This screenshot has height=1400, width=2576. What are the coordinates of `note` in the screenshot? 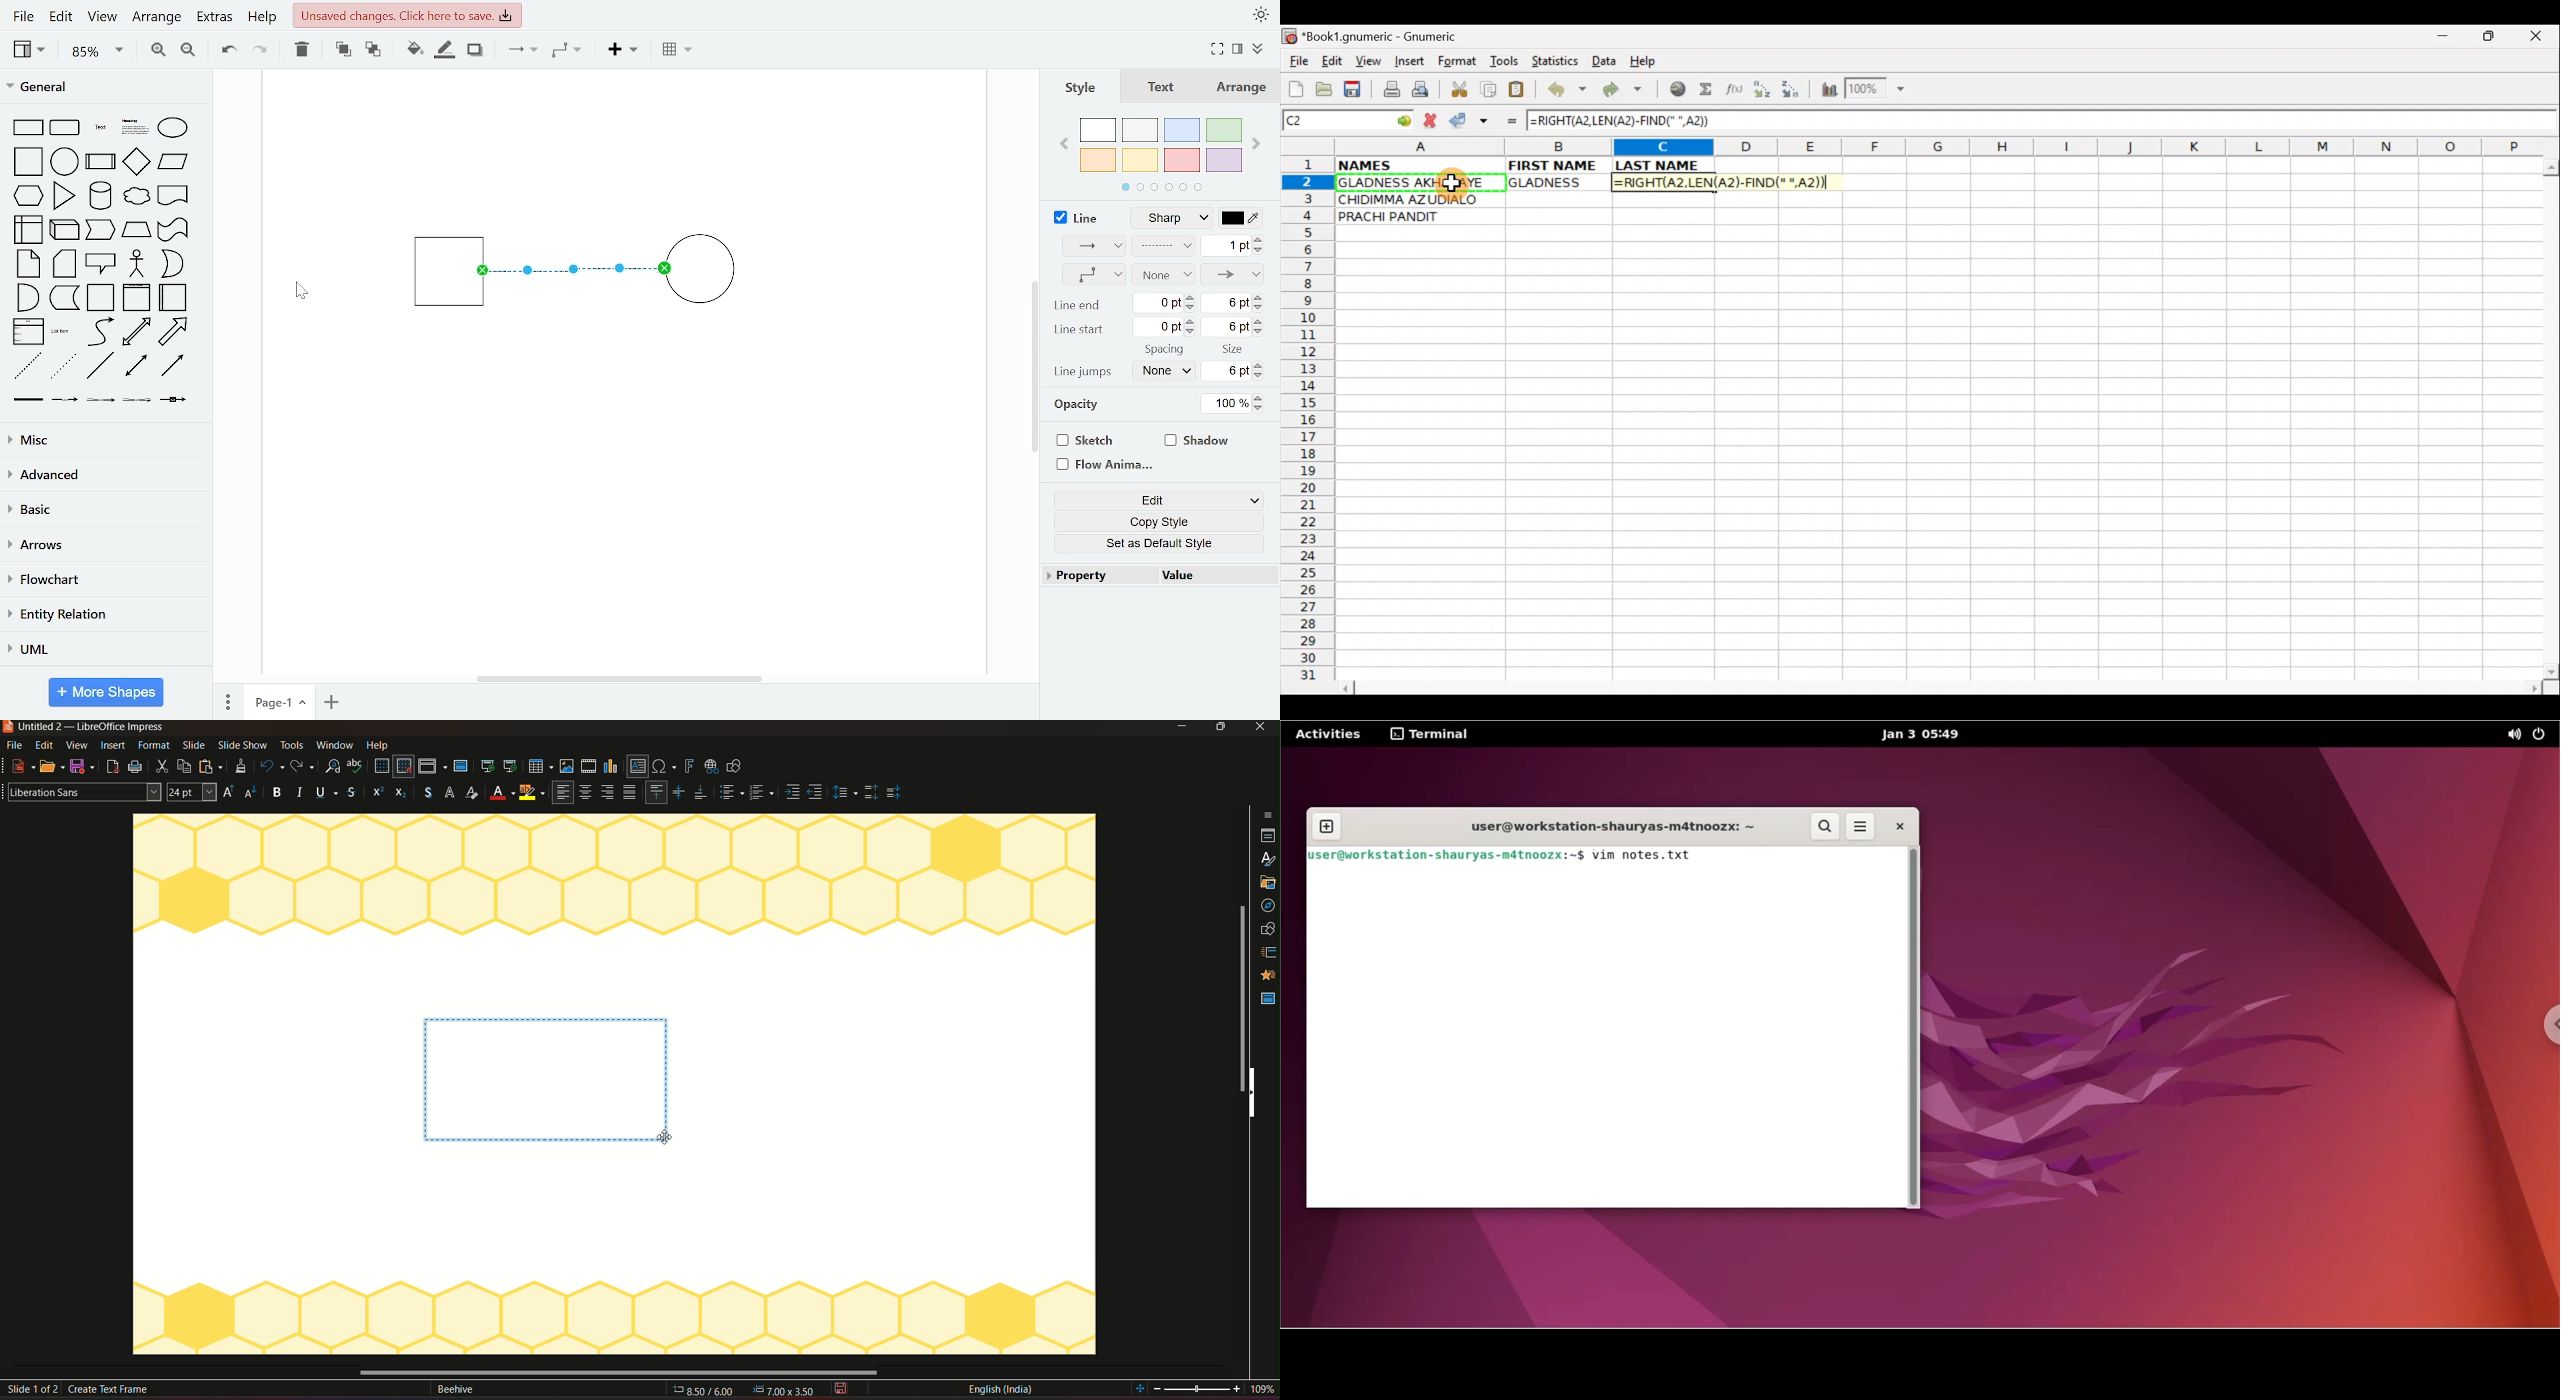 It's located at (30, 263).